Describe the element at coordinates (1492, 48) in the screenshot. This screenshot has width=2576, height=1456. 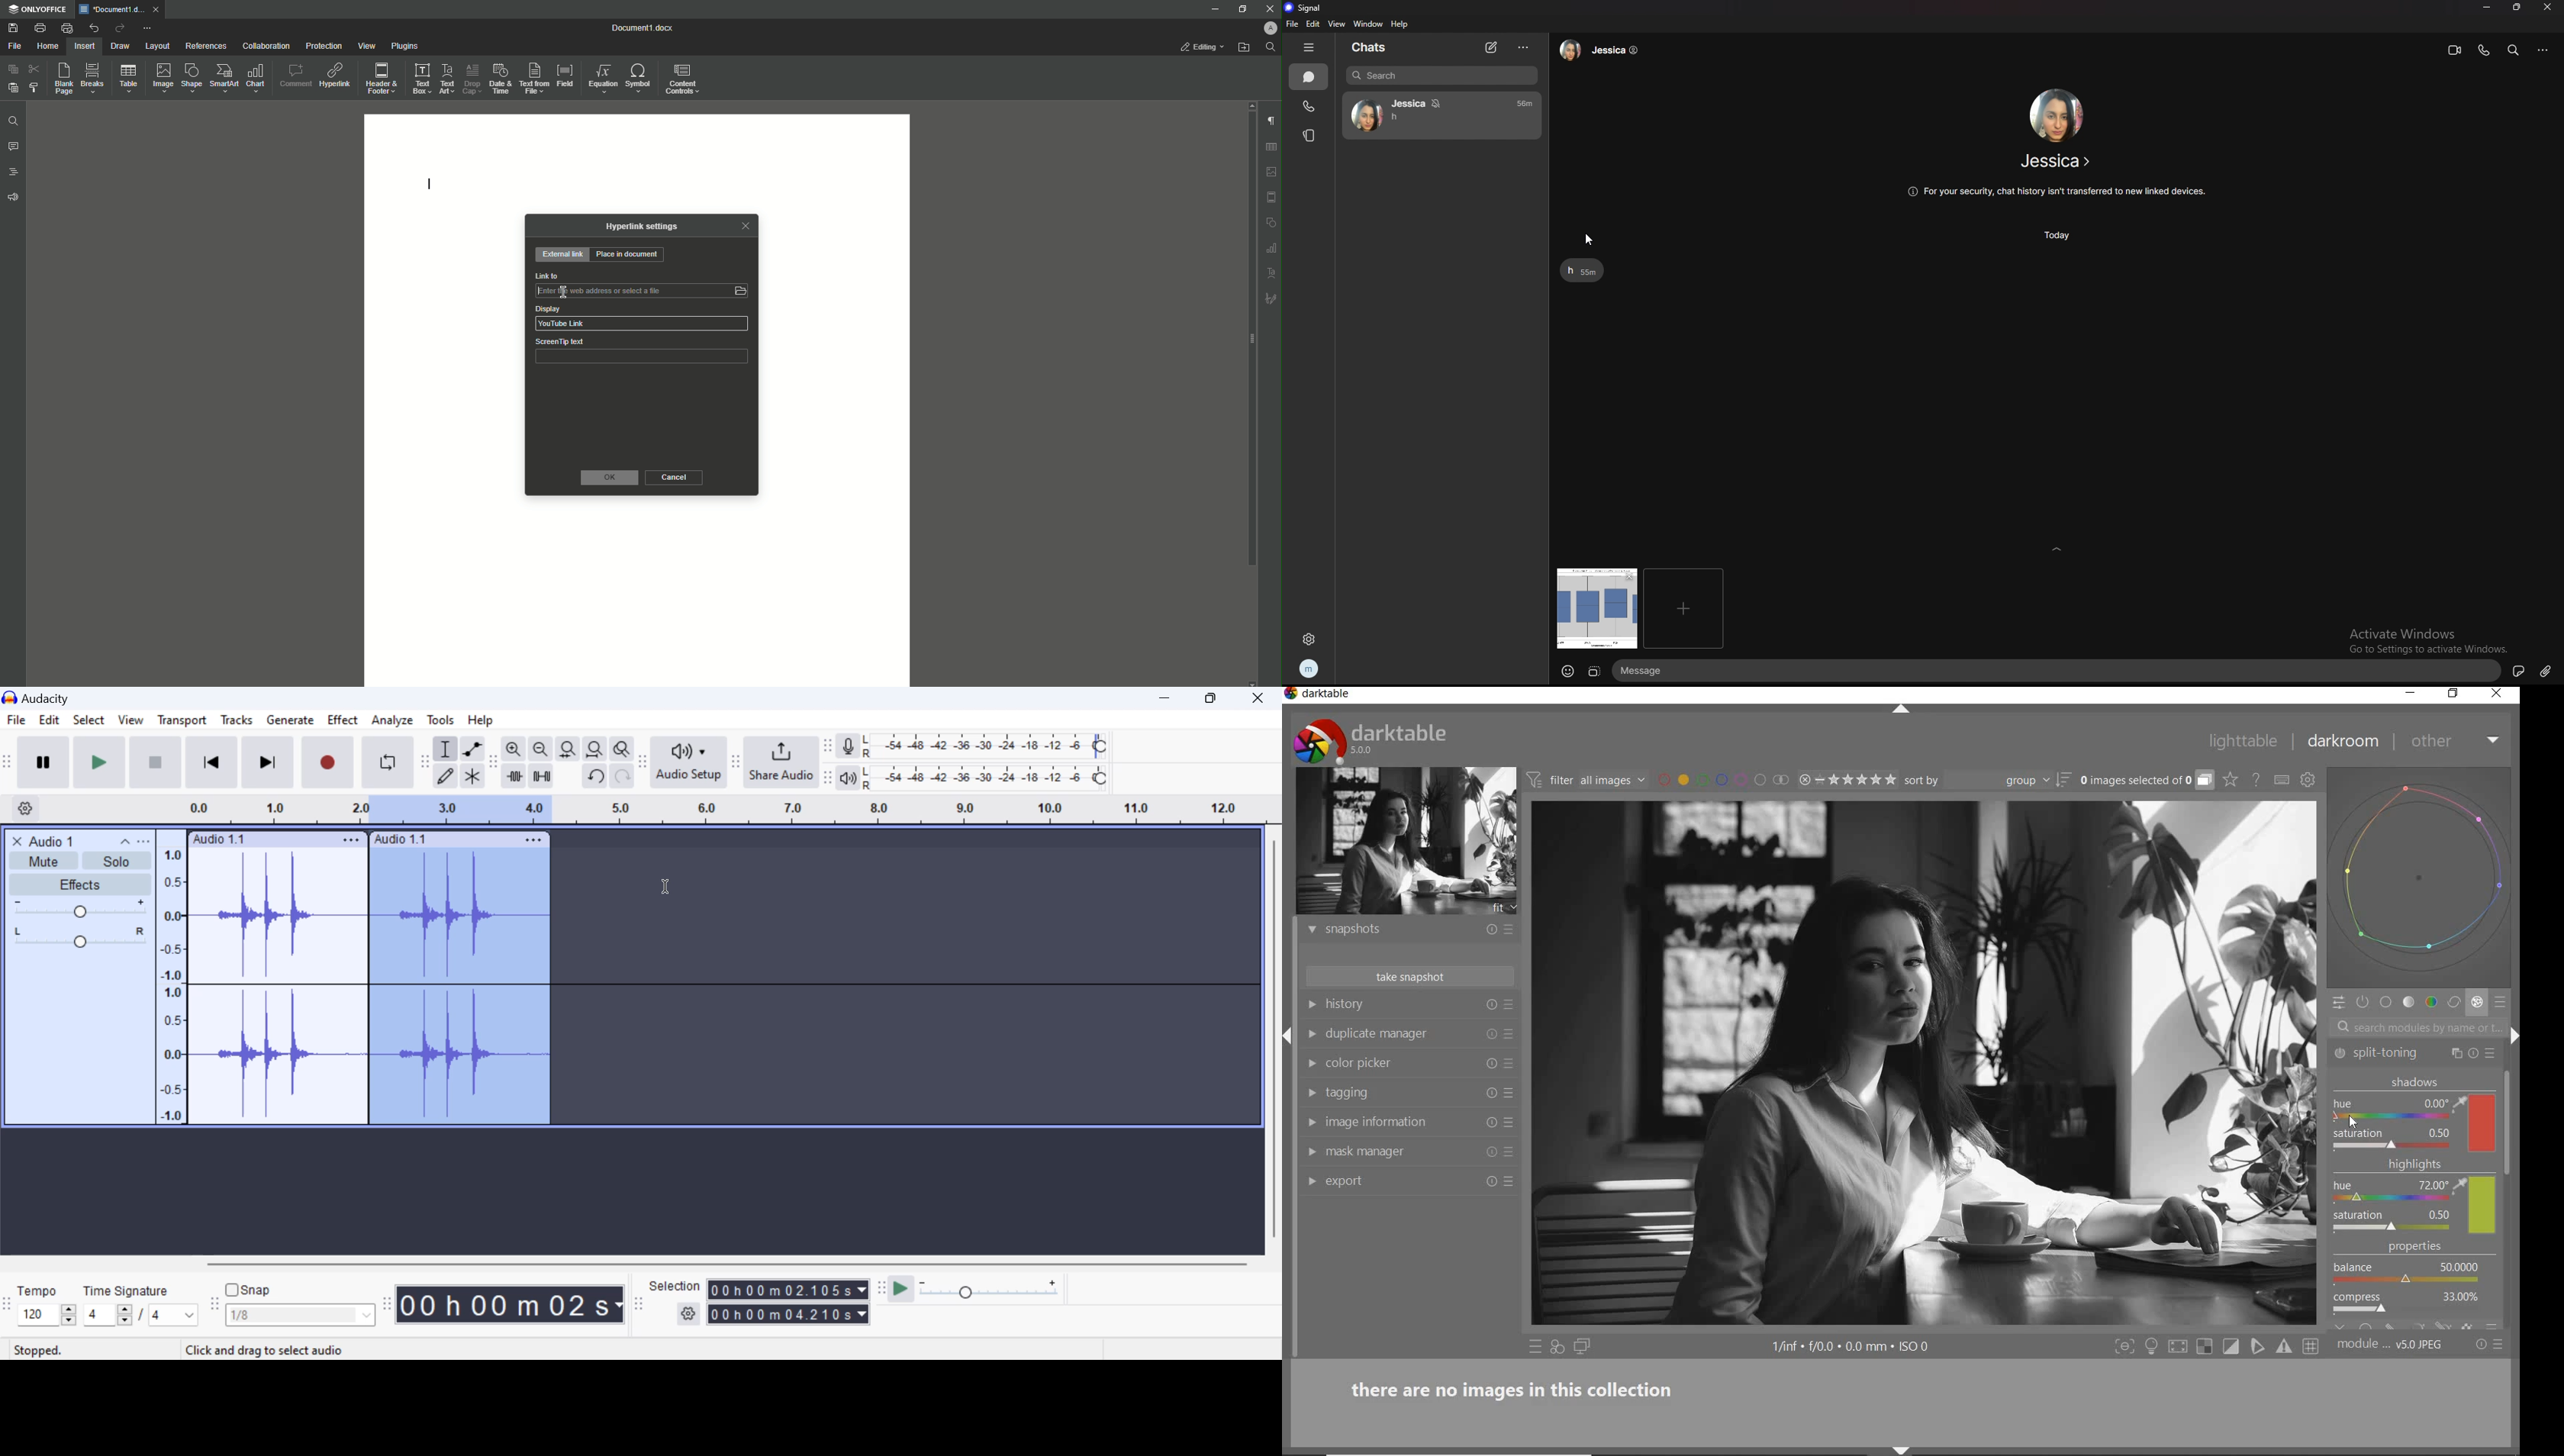
I see `new chat` at that location.